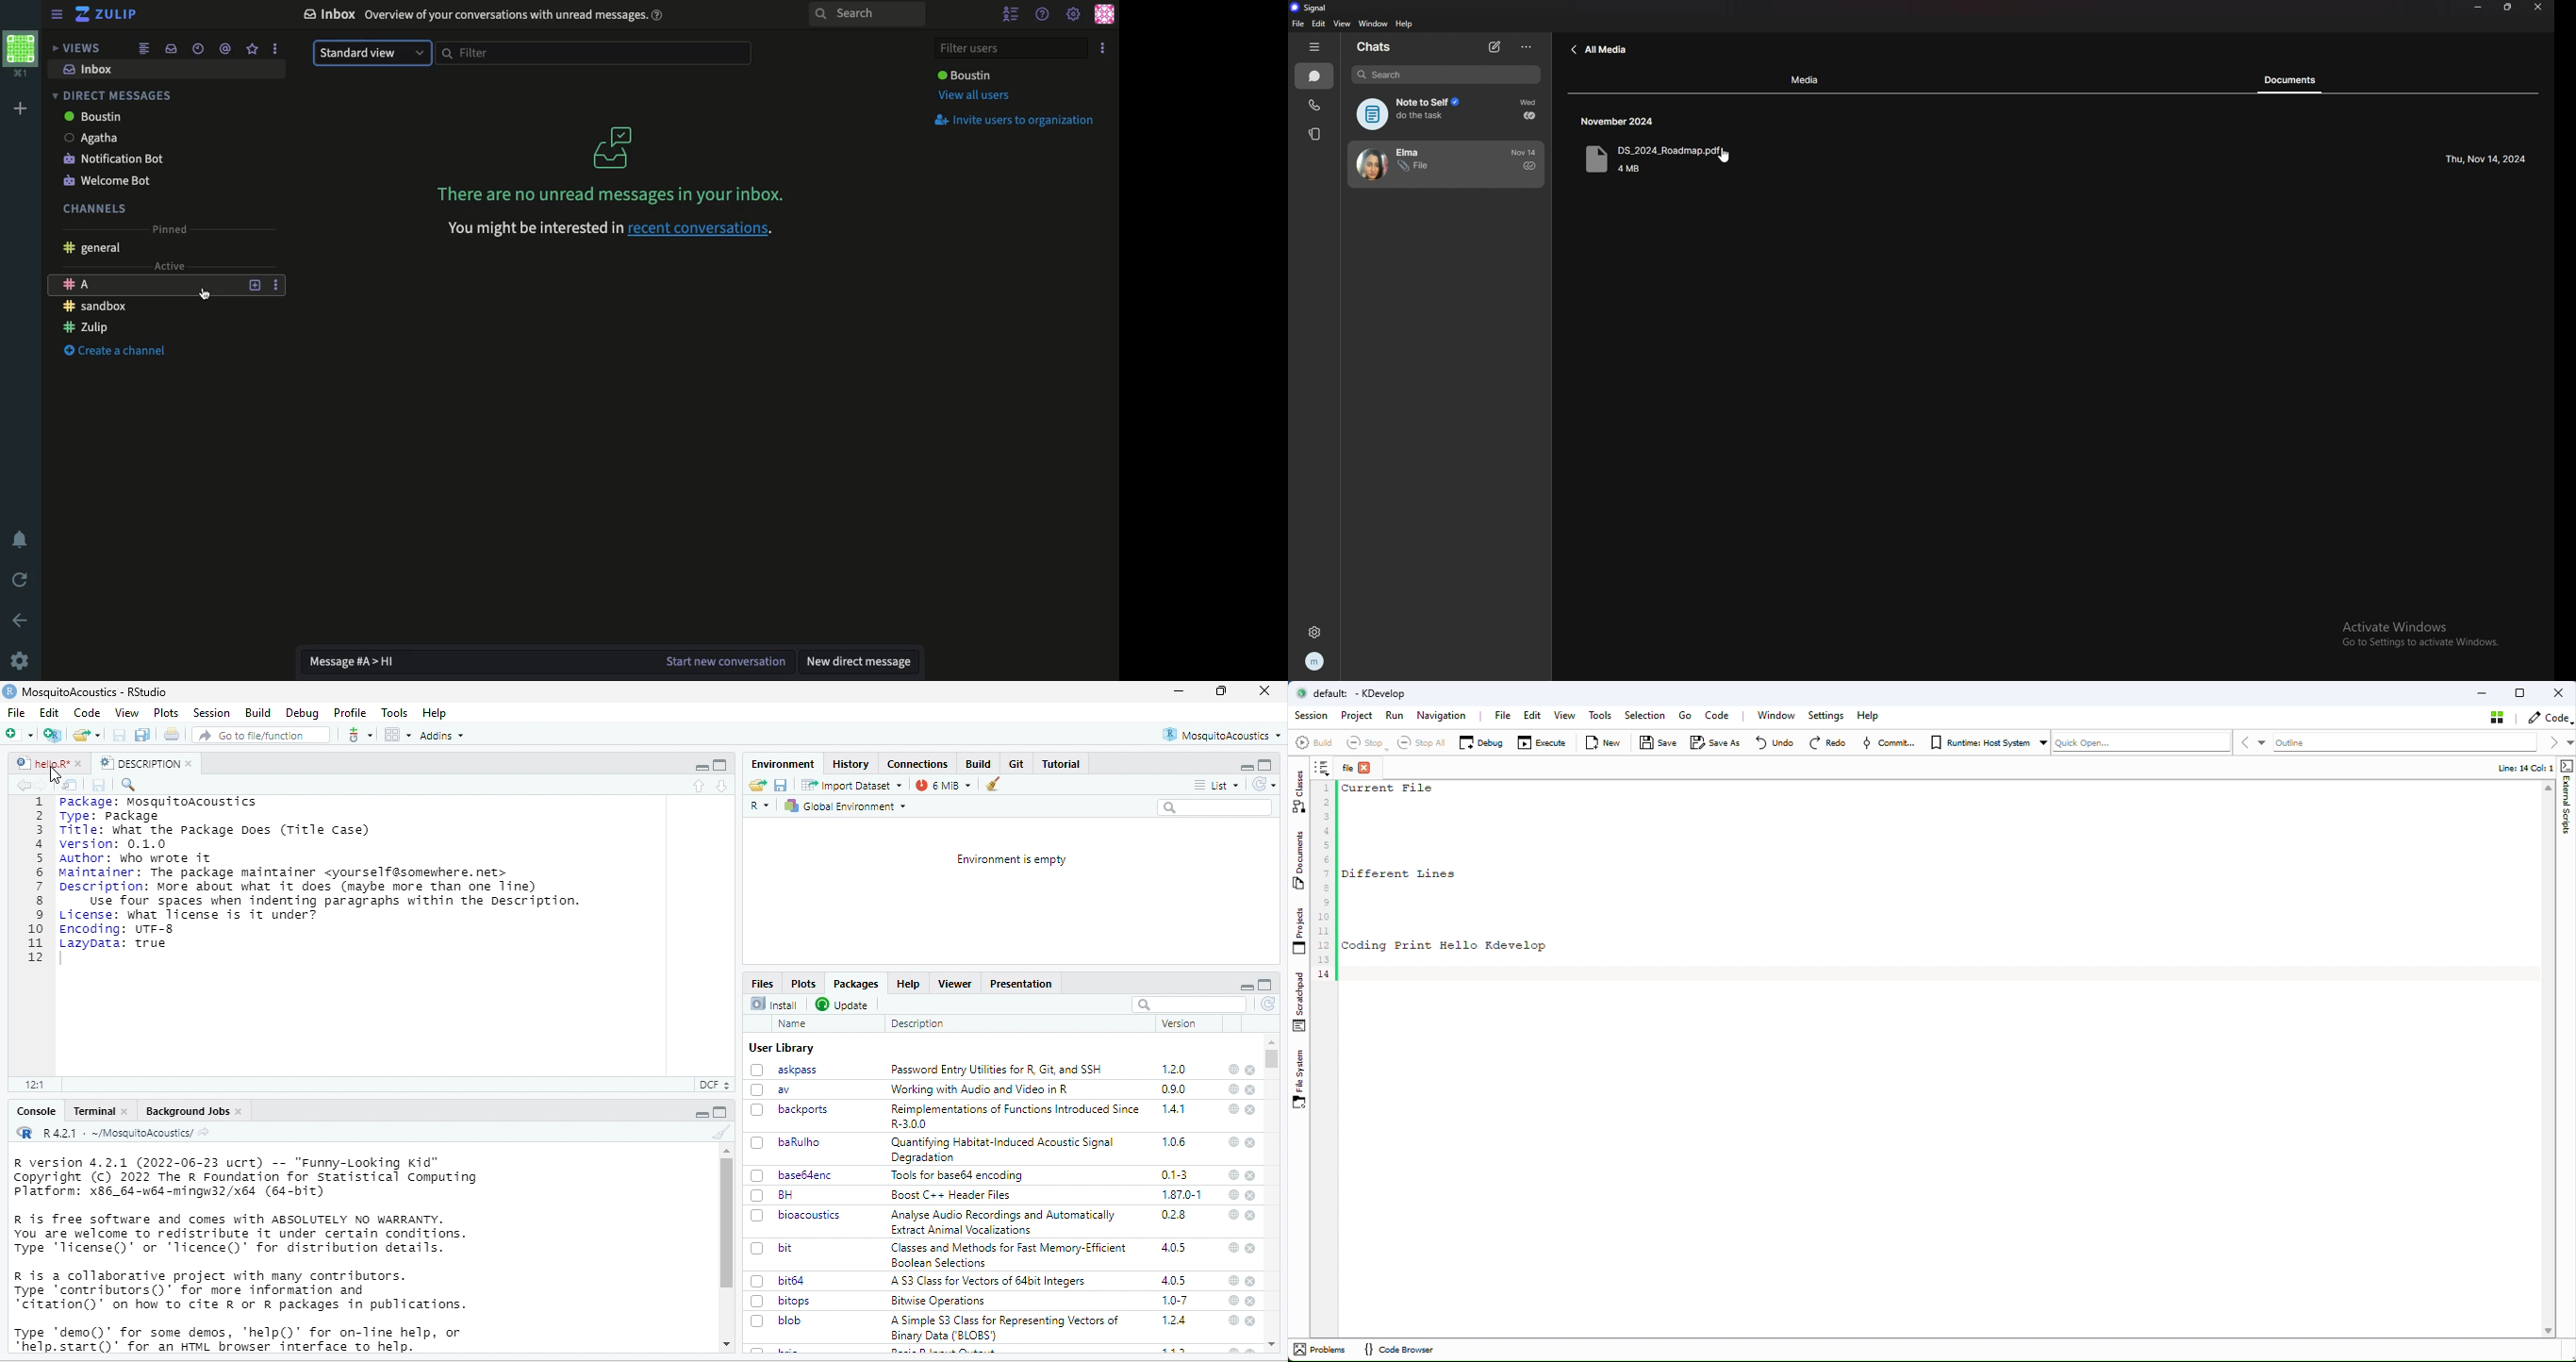  What do you see at coordinates (783, 1302) in the screenshot?
I see `bitops` at bounding box center [783, 1302].